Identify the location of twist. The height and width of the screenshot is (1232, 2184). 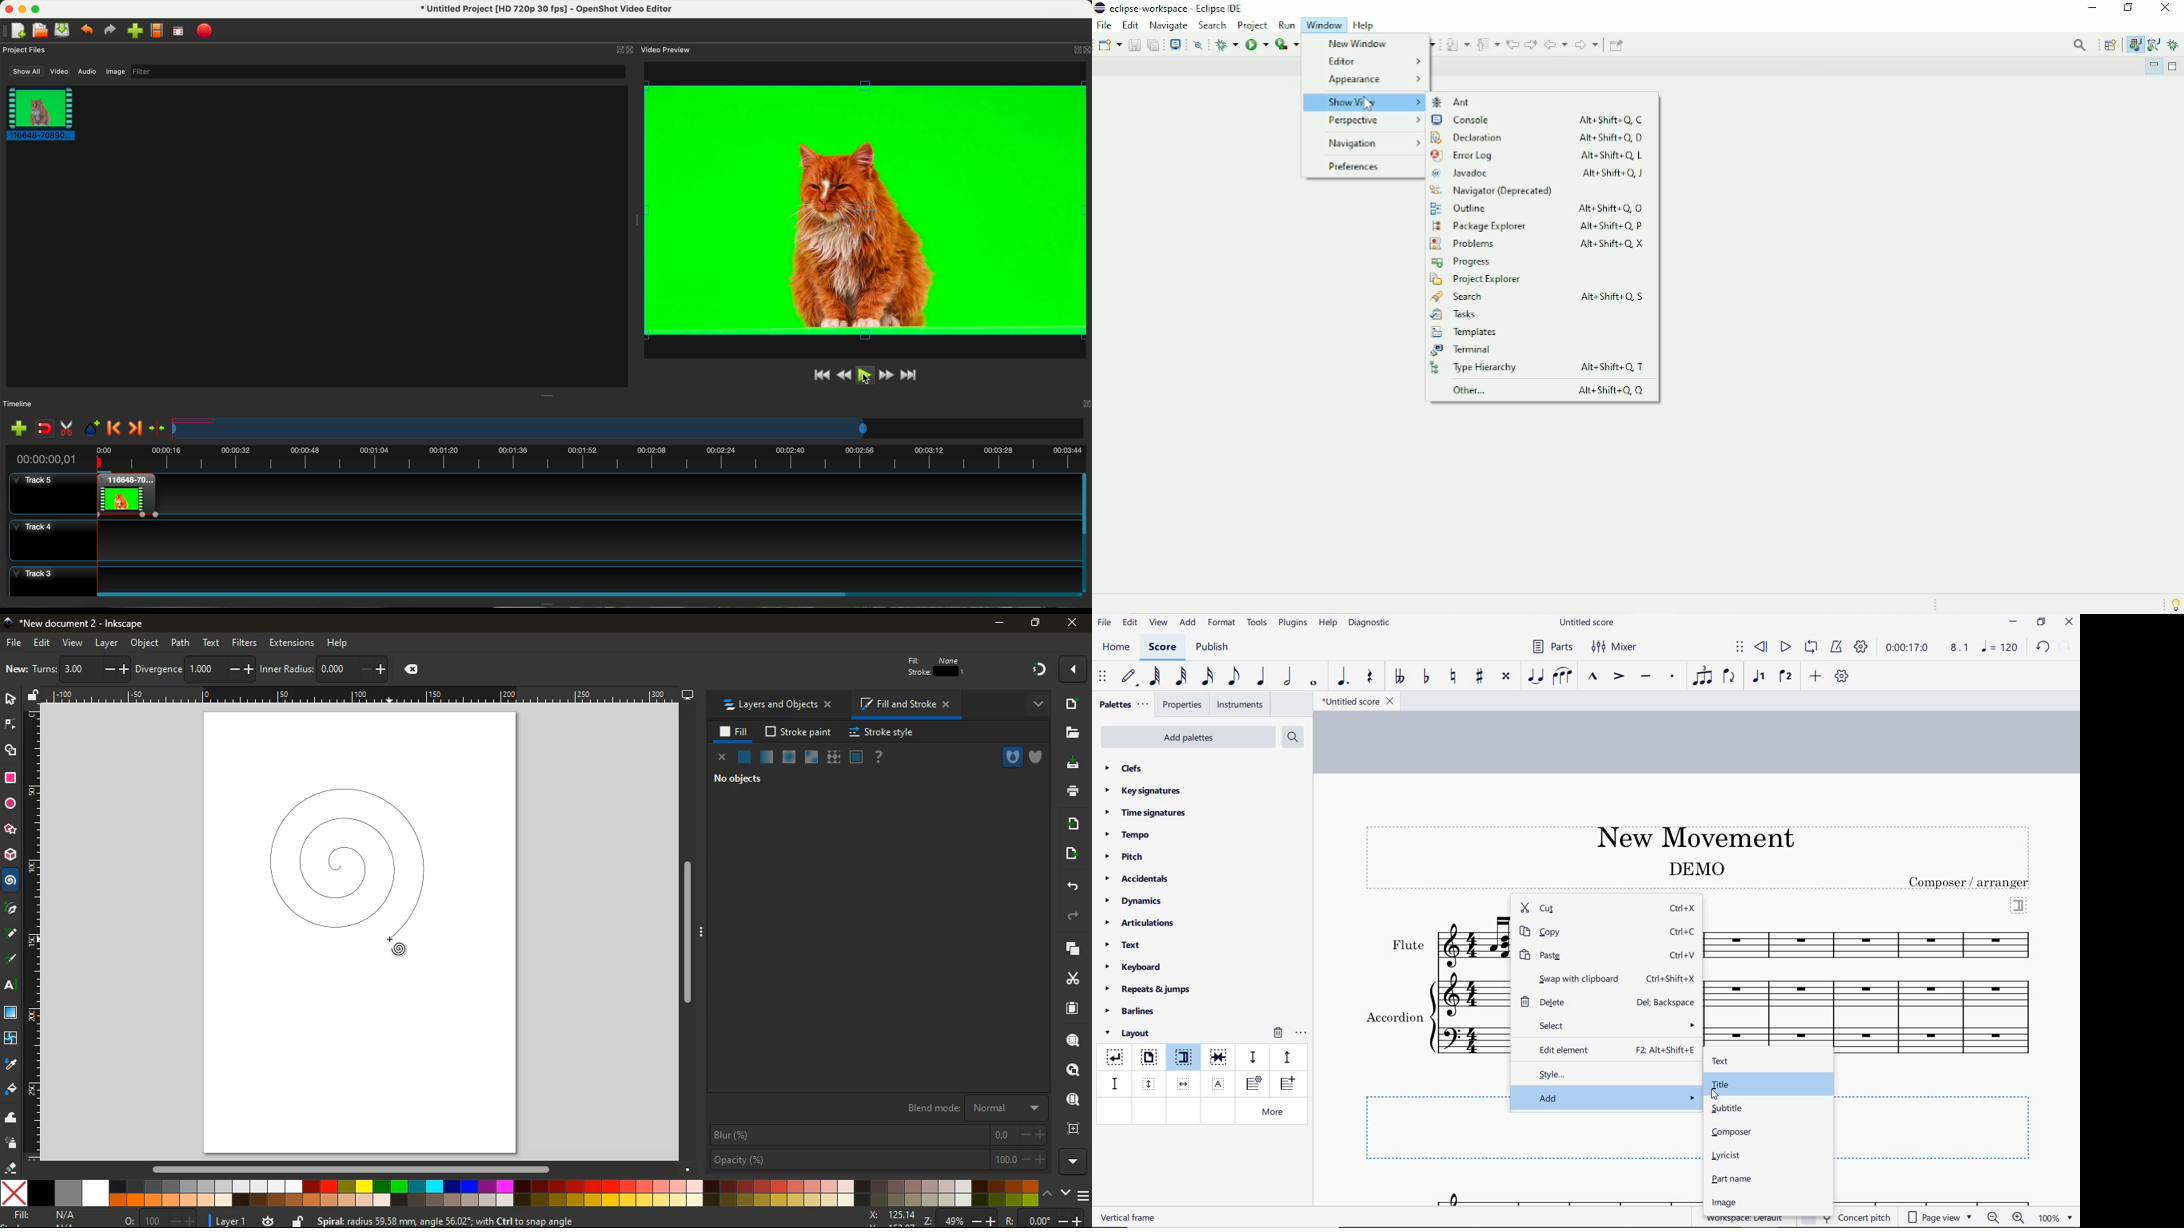
(11, 1039).